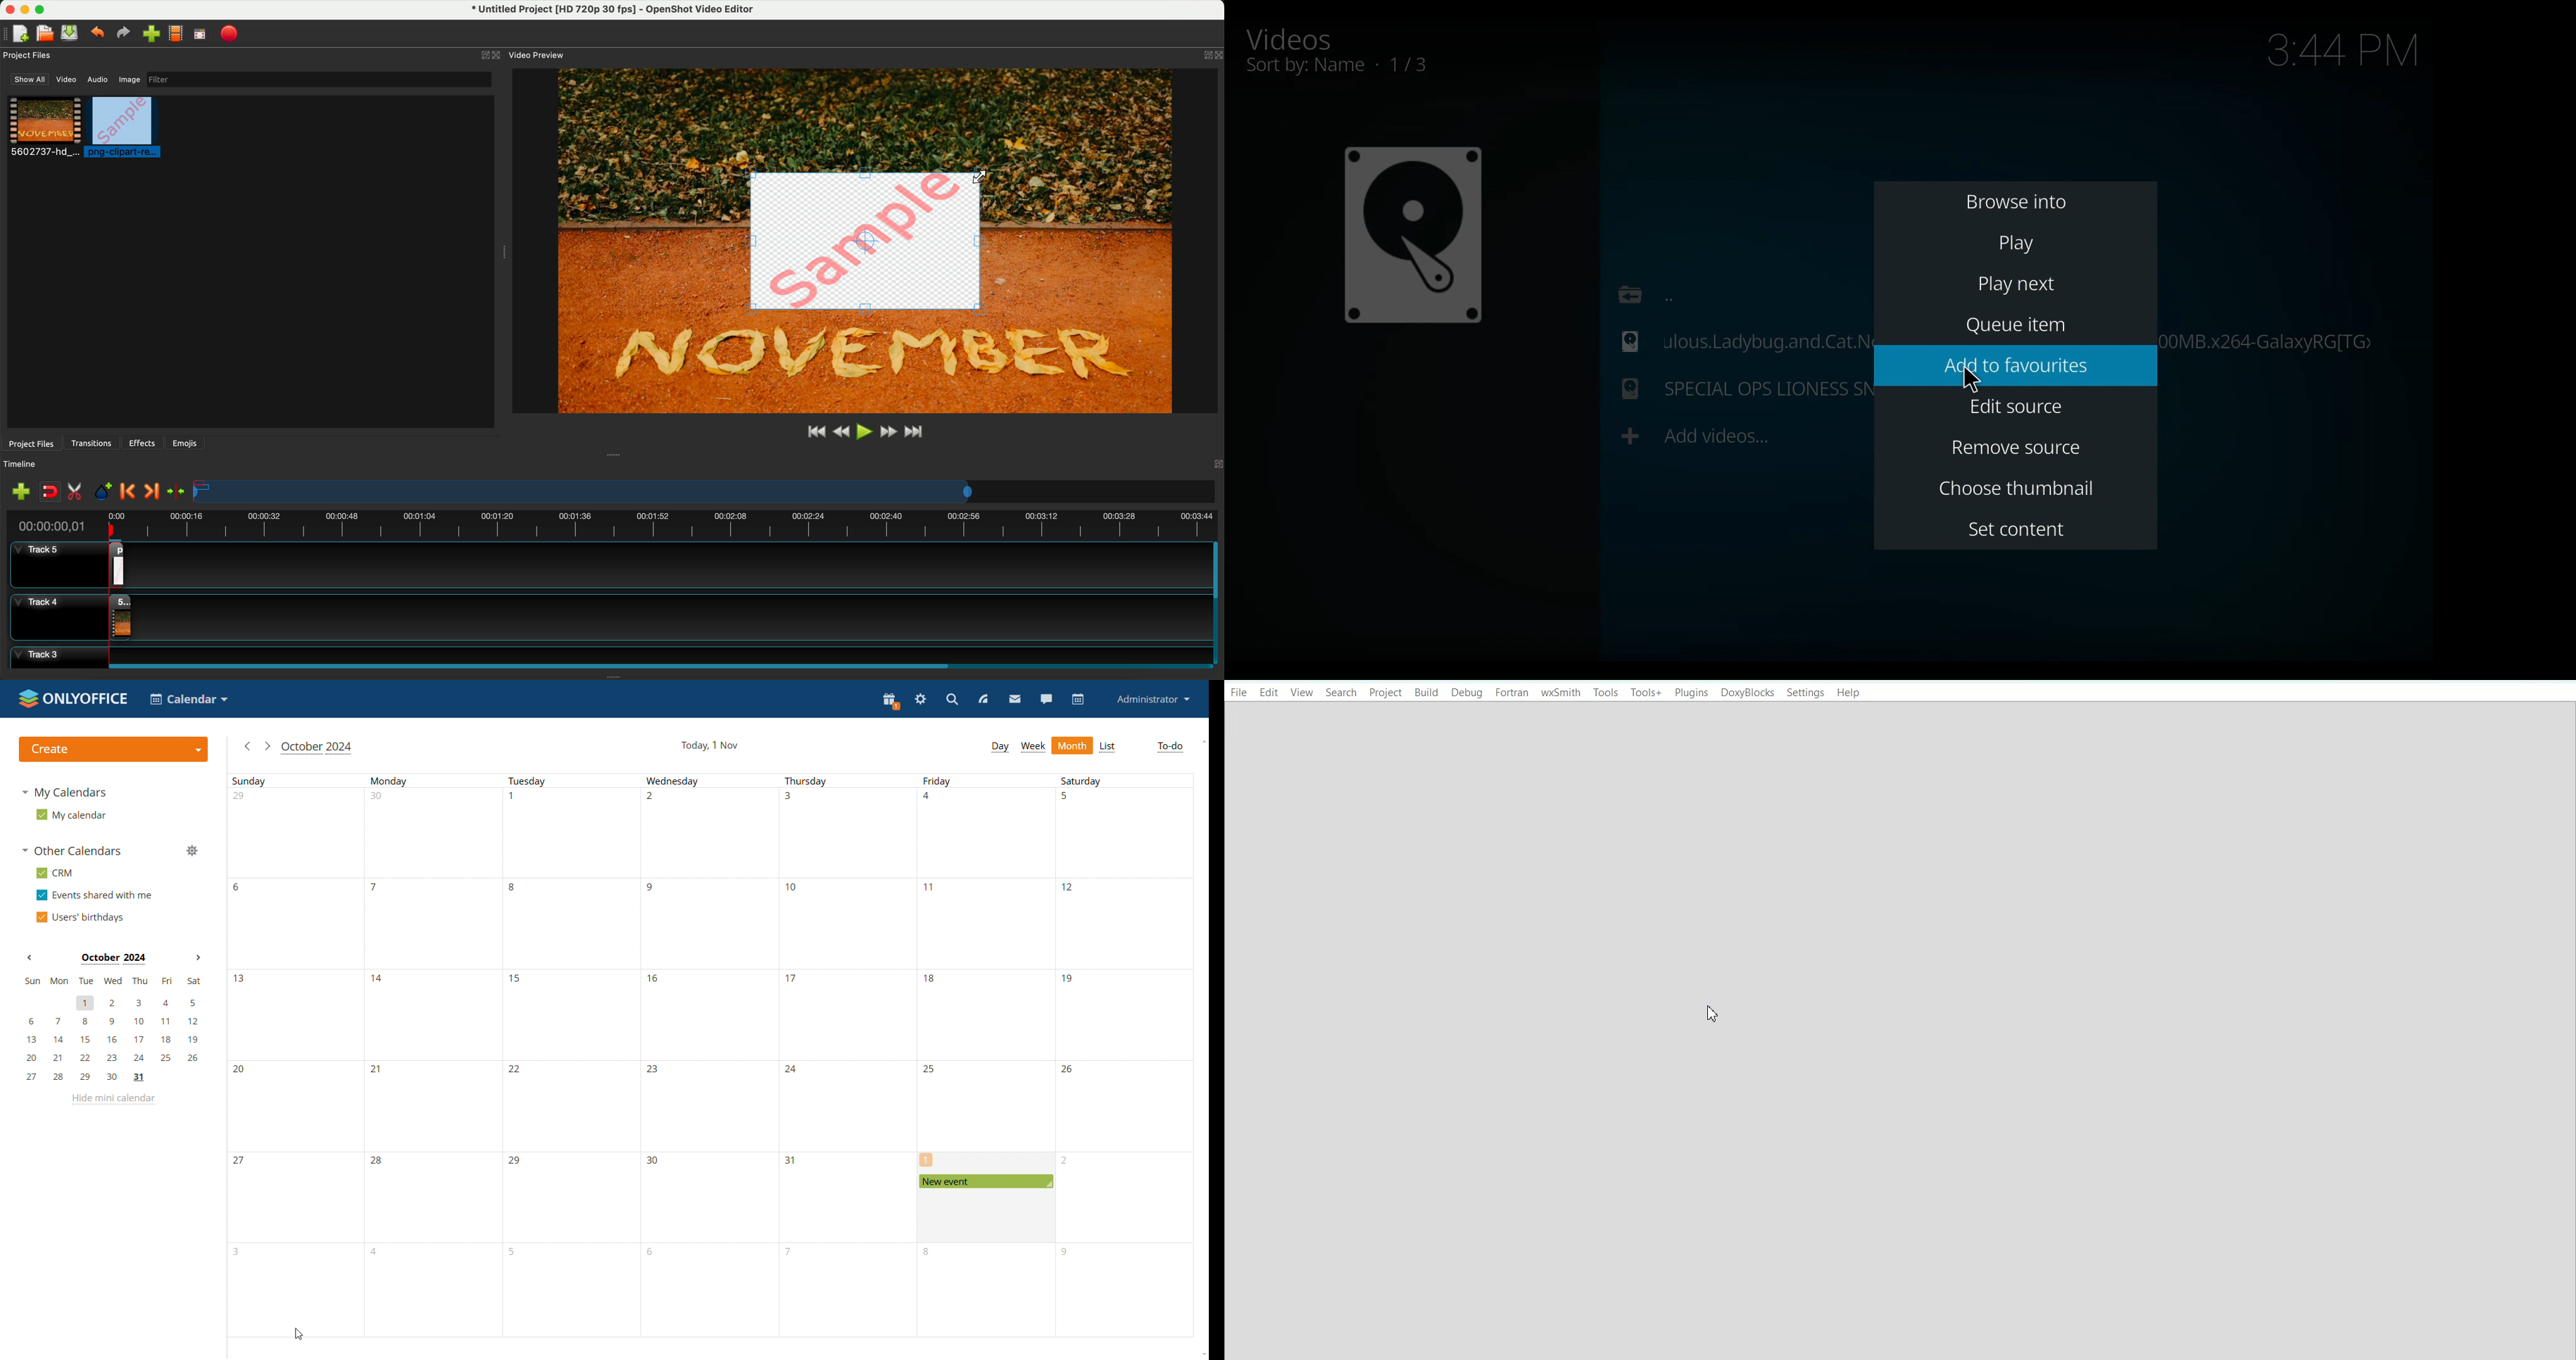 This screenshot has width=2576, height=1372. Describe the element at coordinates (1342, 692) in the screenshot. I see `Search` at that location.